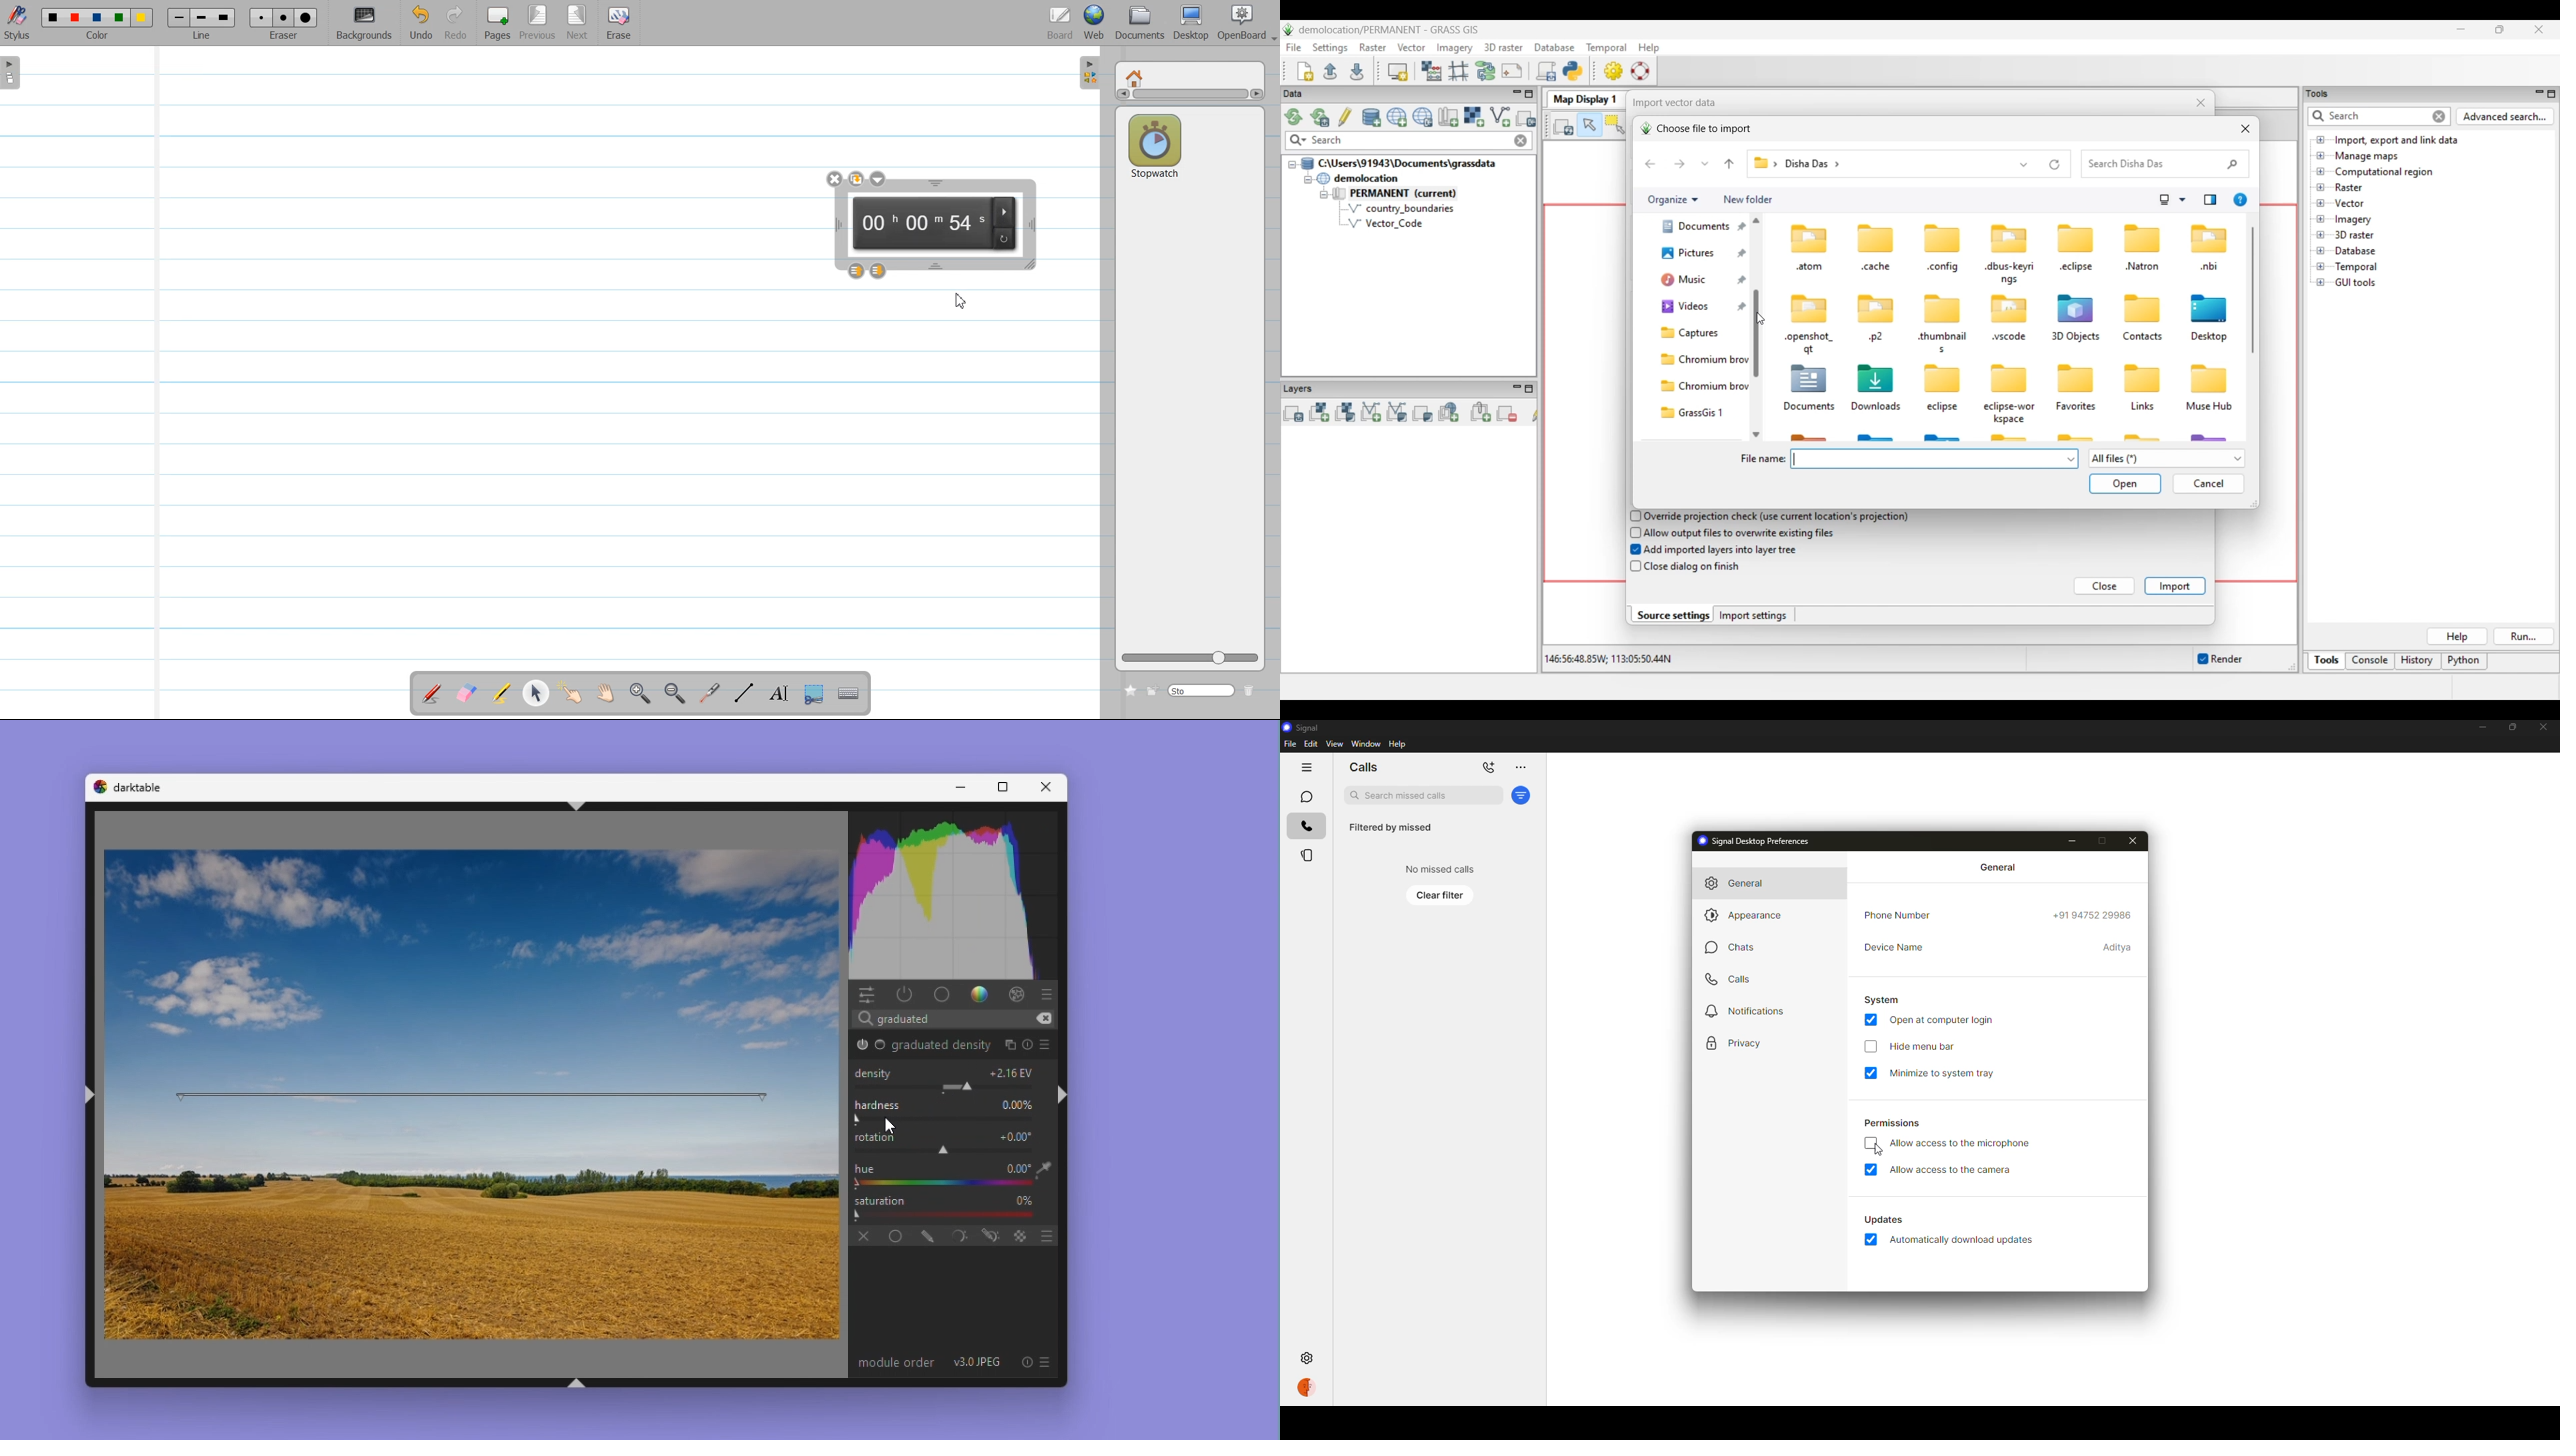  I want to click on maximize, so click(2511, 727).